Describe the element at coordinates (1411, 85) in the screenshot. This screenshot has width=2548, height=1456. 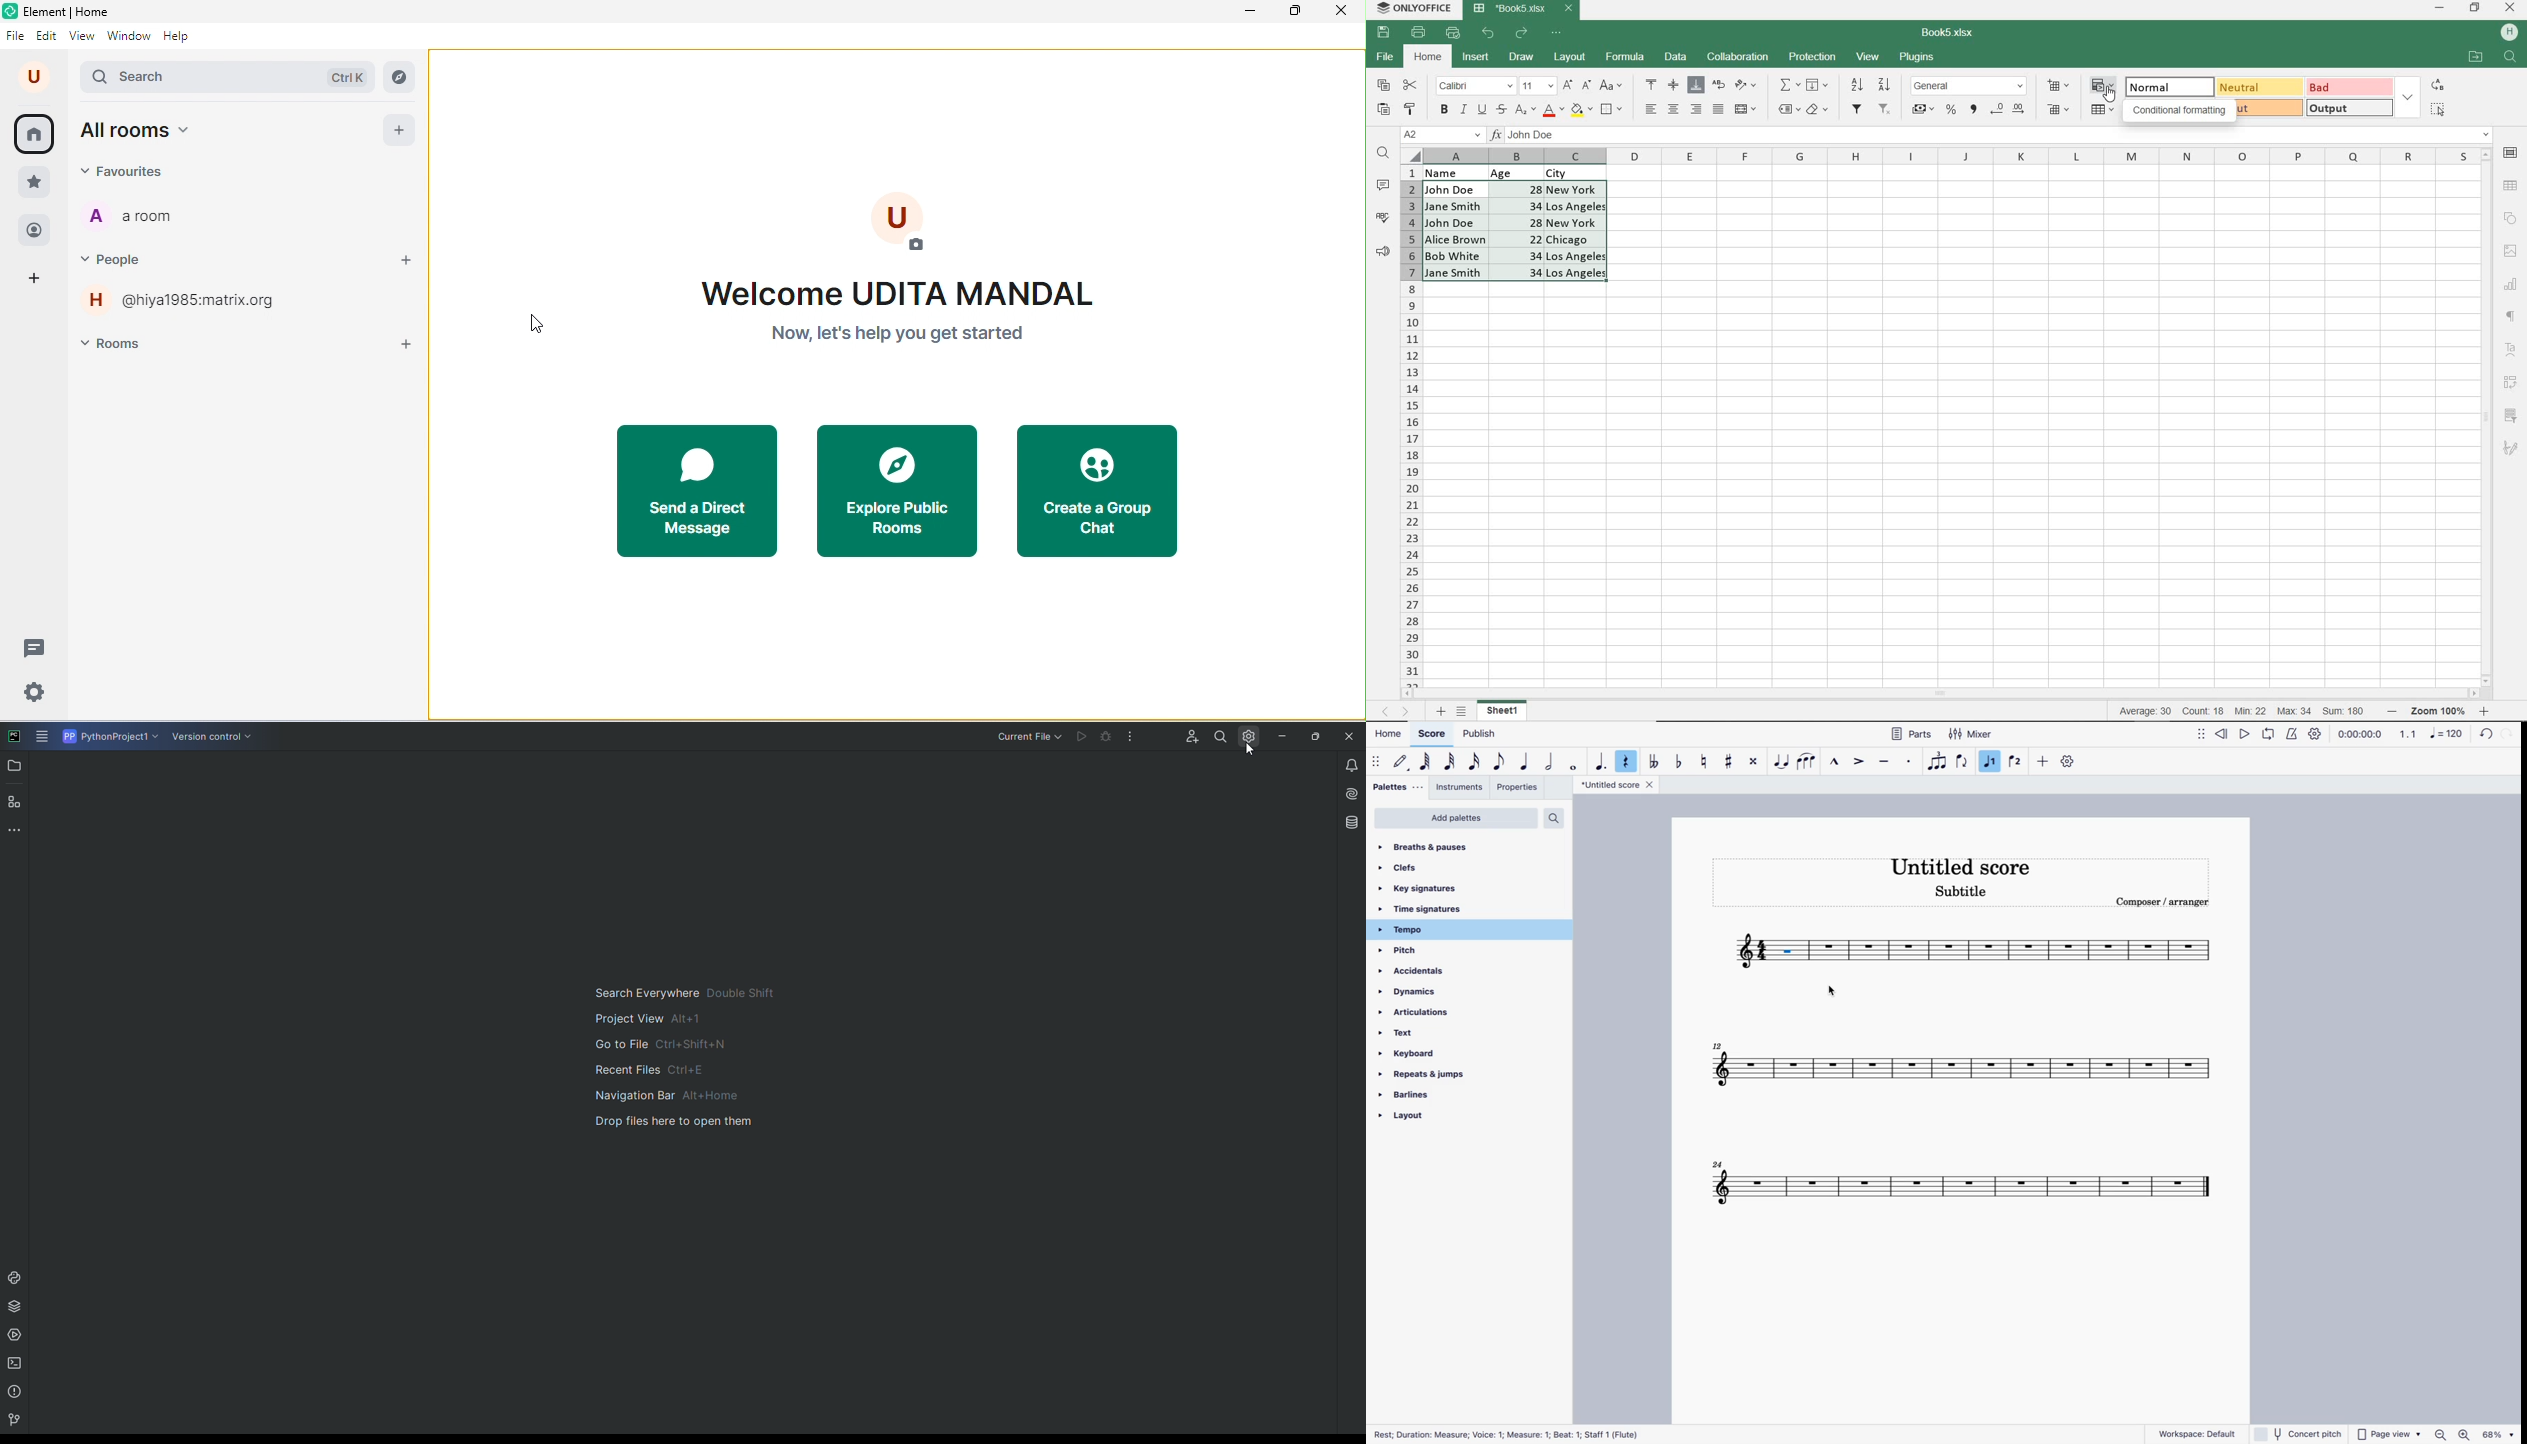
I see `CUT` at that location.